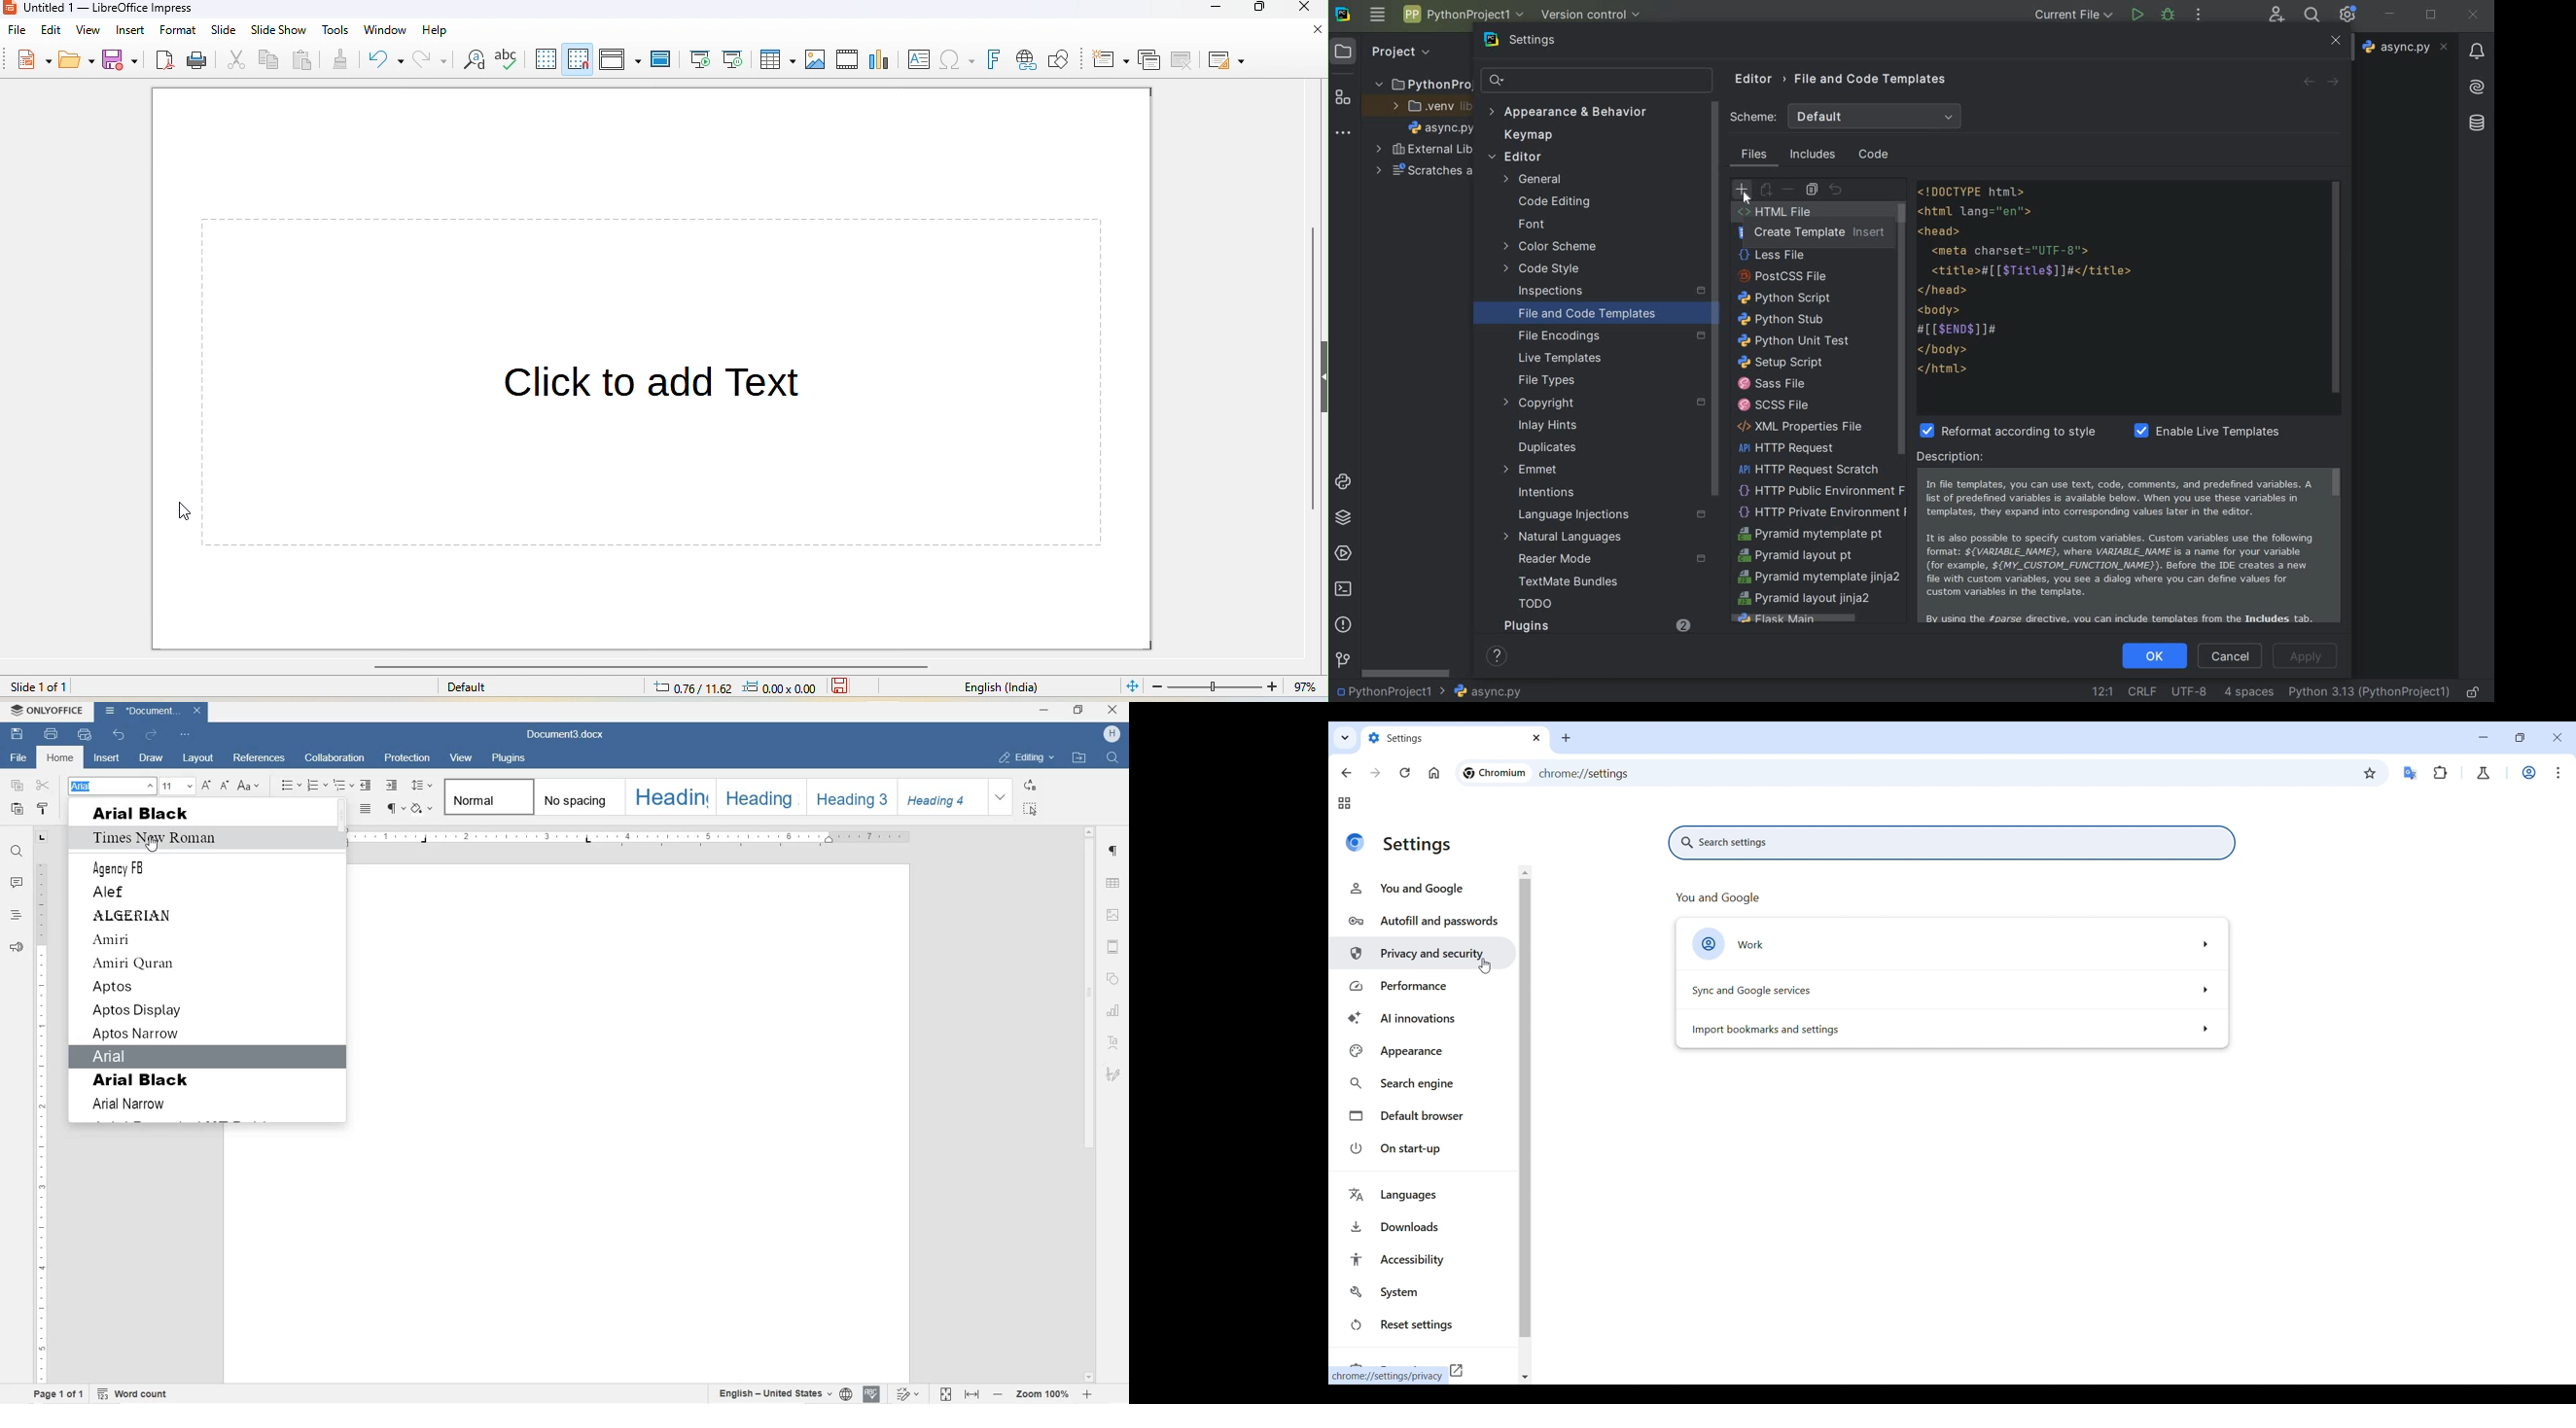  Describe the element at coordinates (2028, 286) in the screenshot. I see `codes` at that location.